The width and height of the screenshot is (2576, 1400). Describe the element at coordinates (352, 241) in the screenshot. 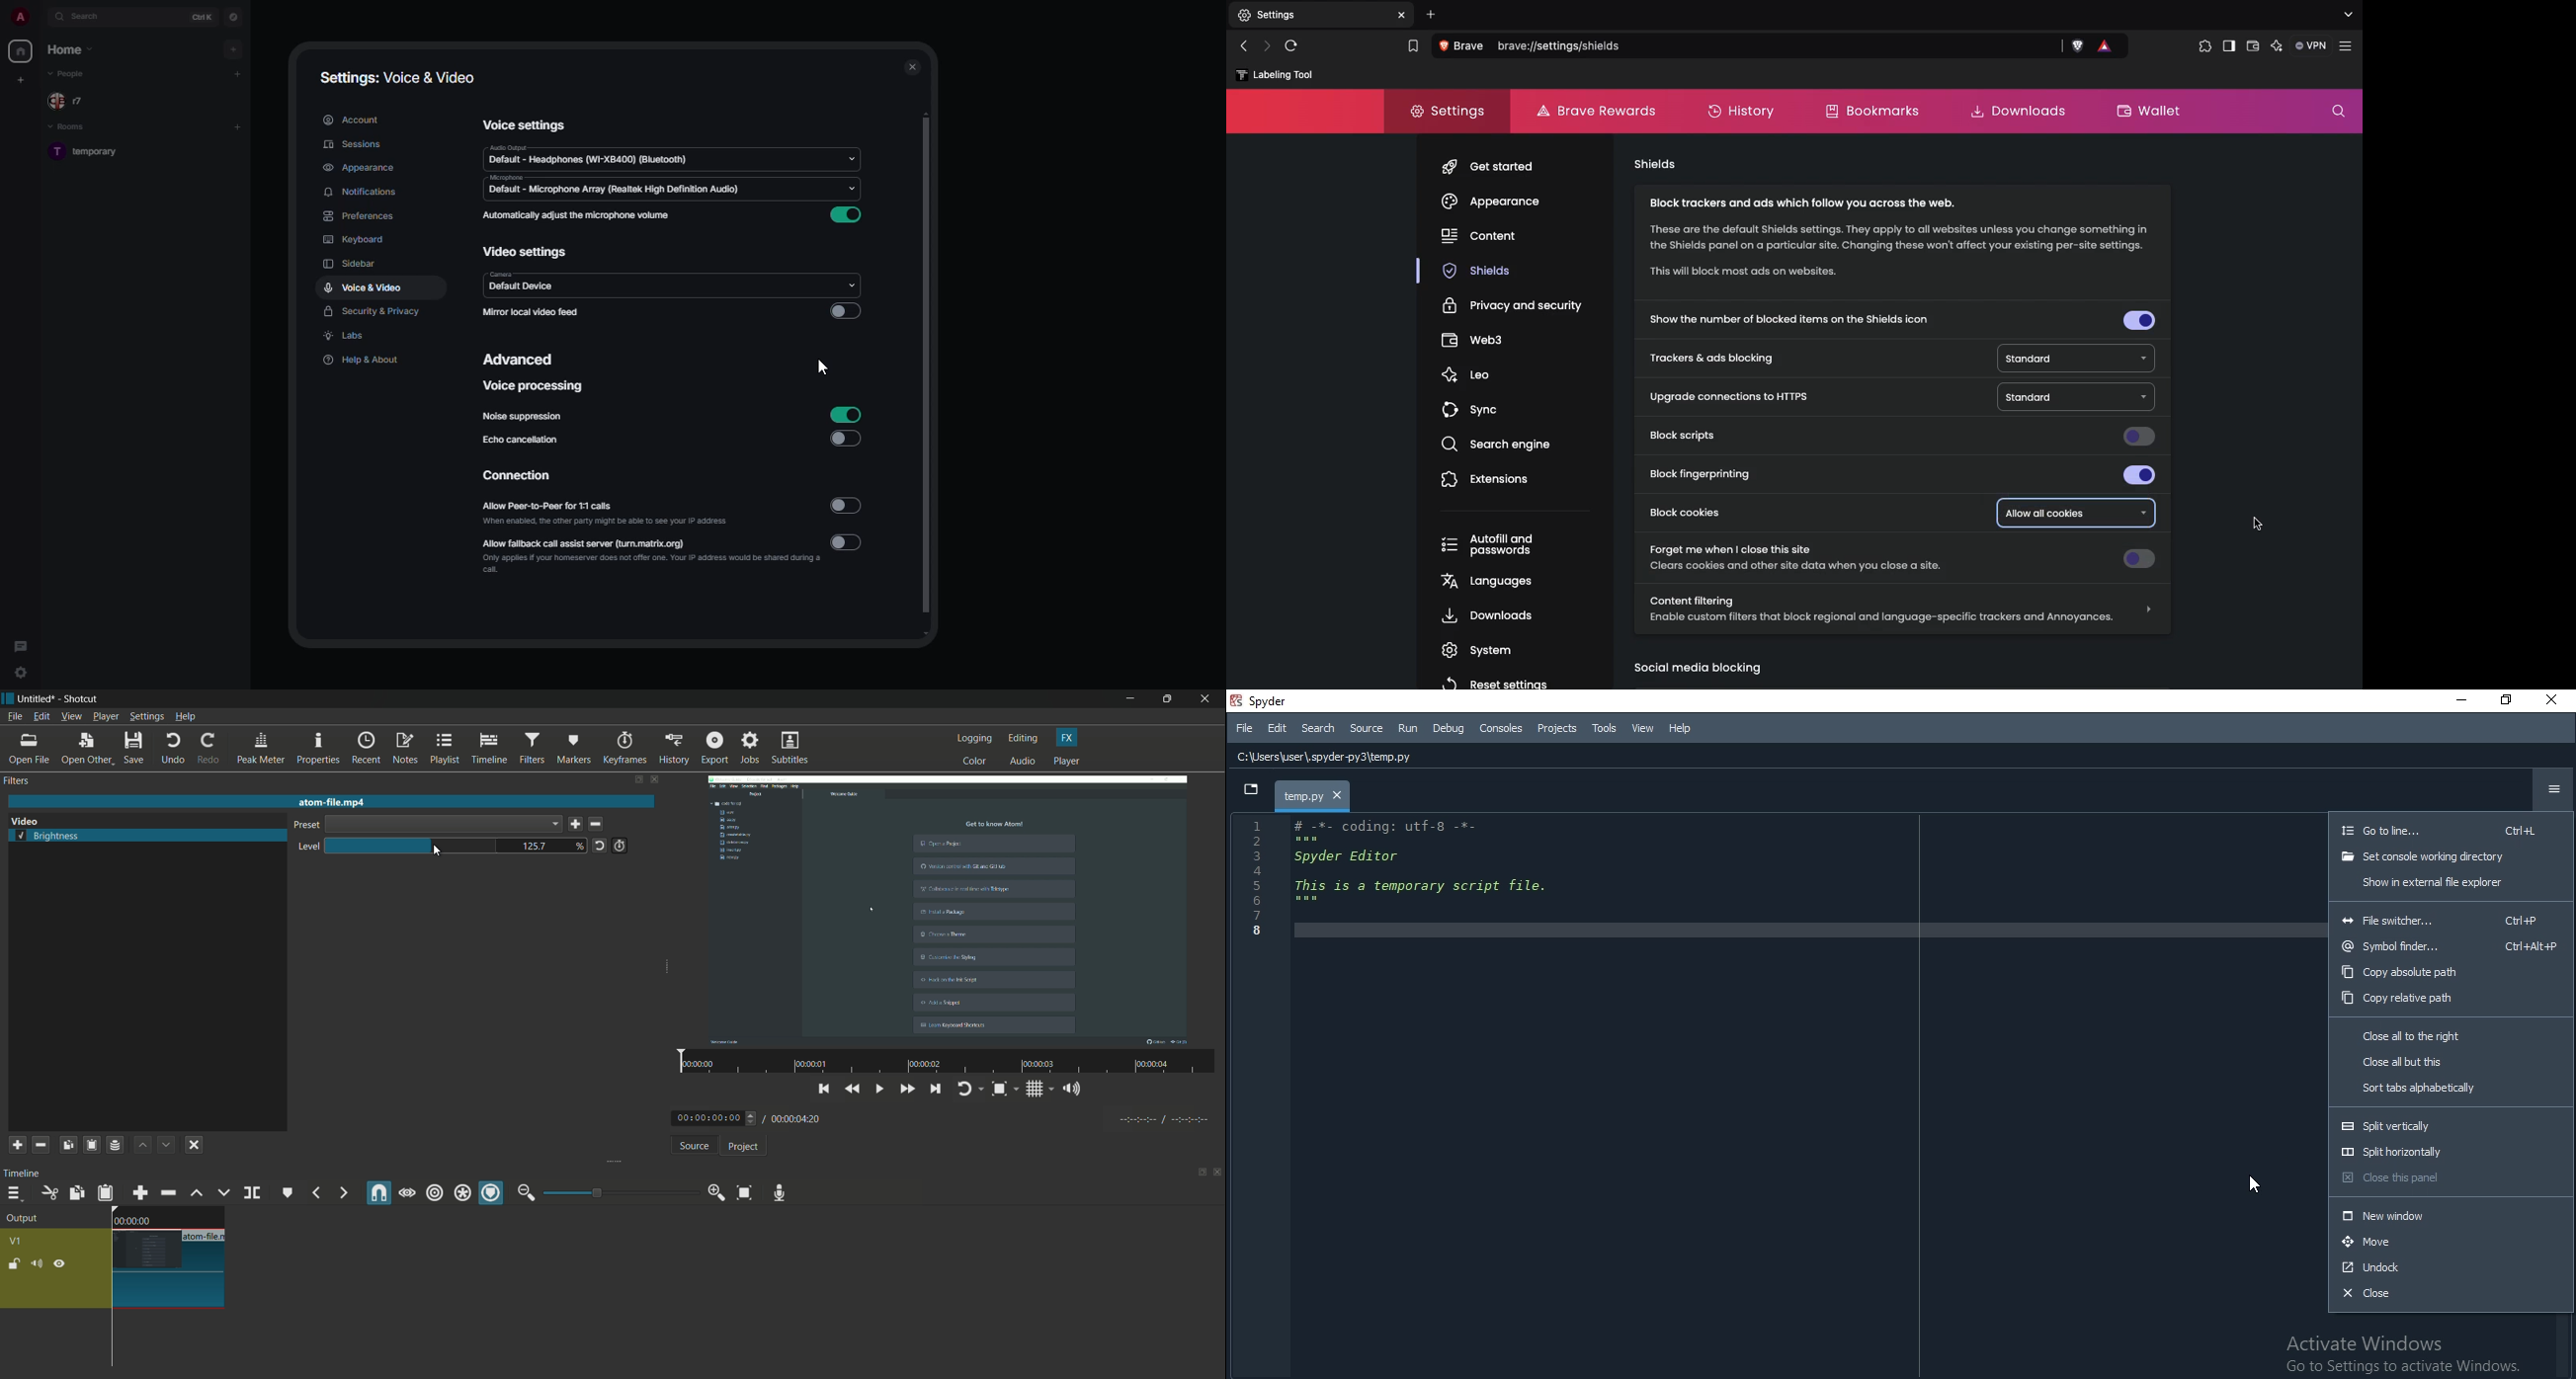

I see `keyboard` at that location.